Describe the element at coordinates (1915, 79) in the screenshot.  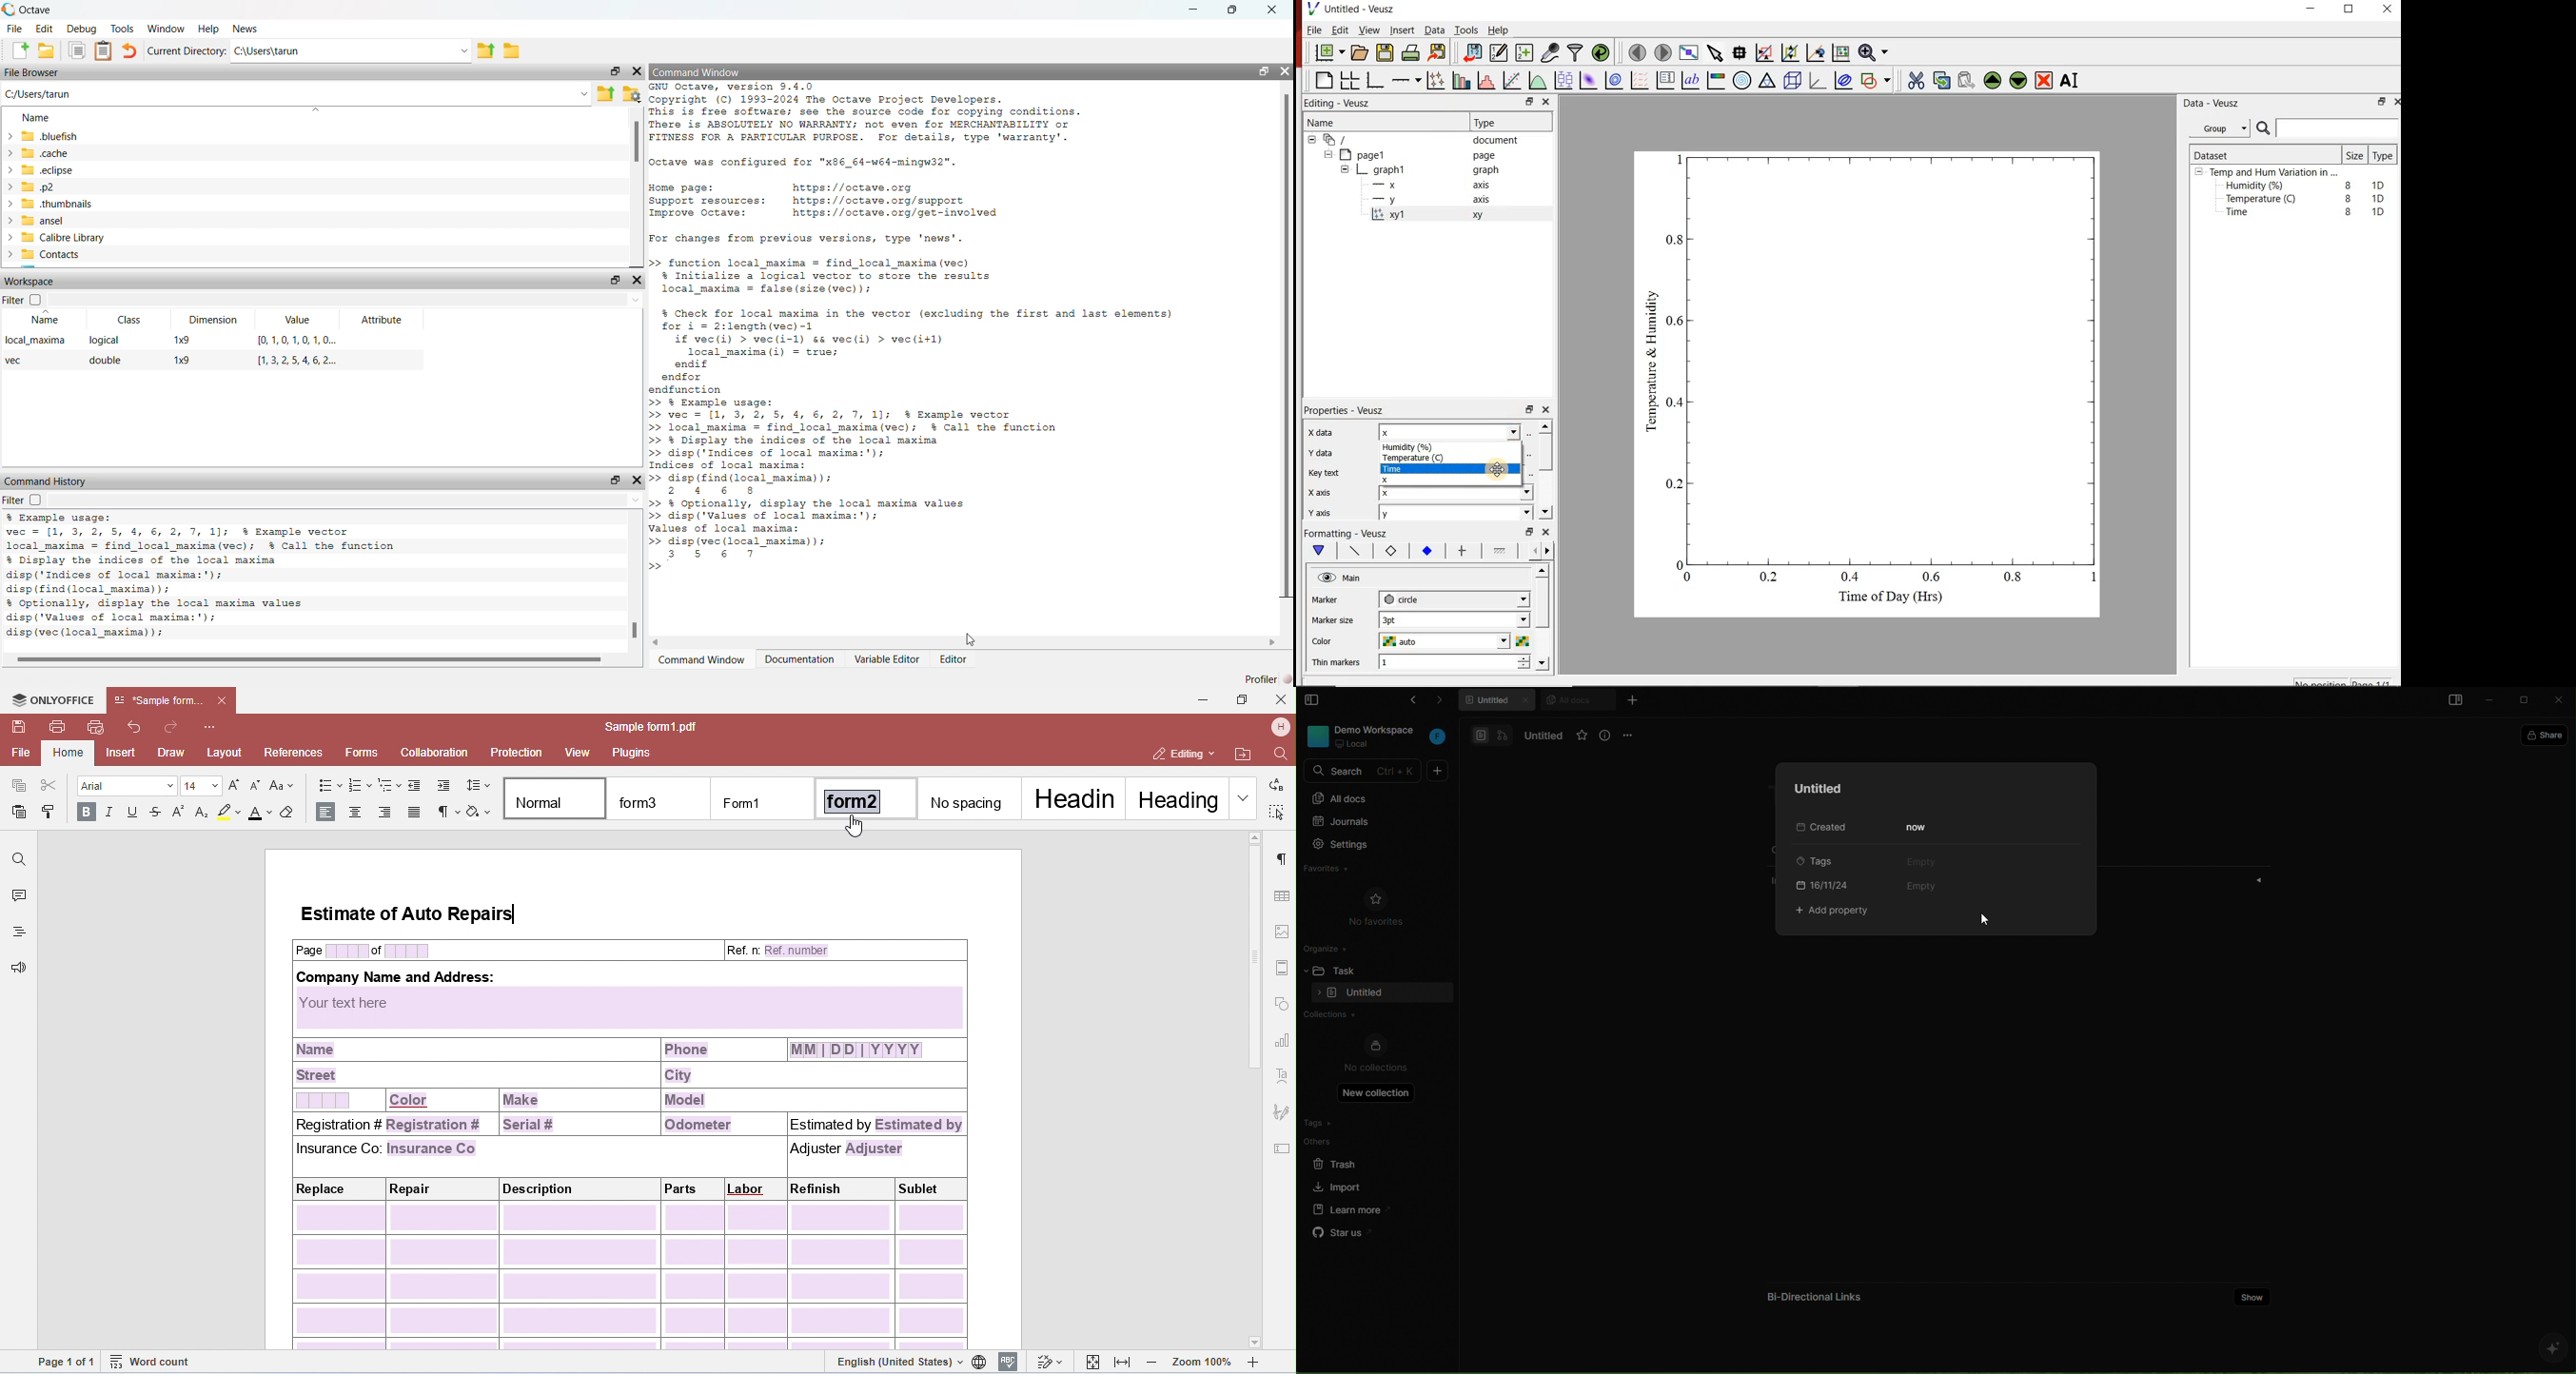
I see `cut the selected widget` at that location.